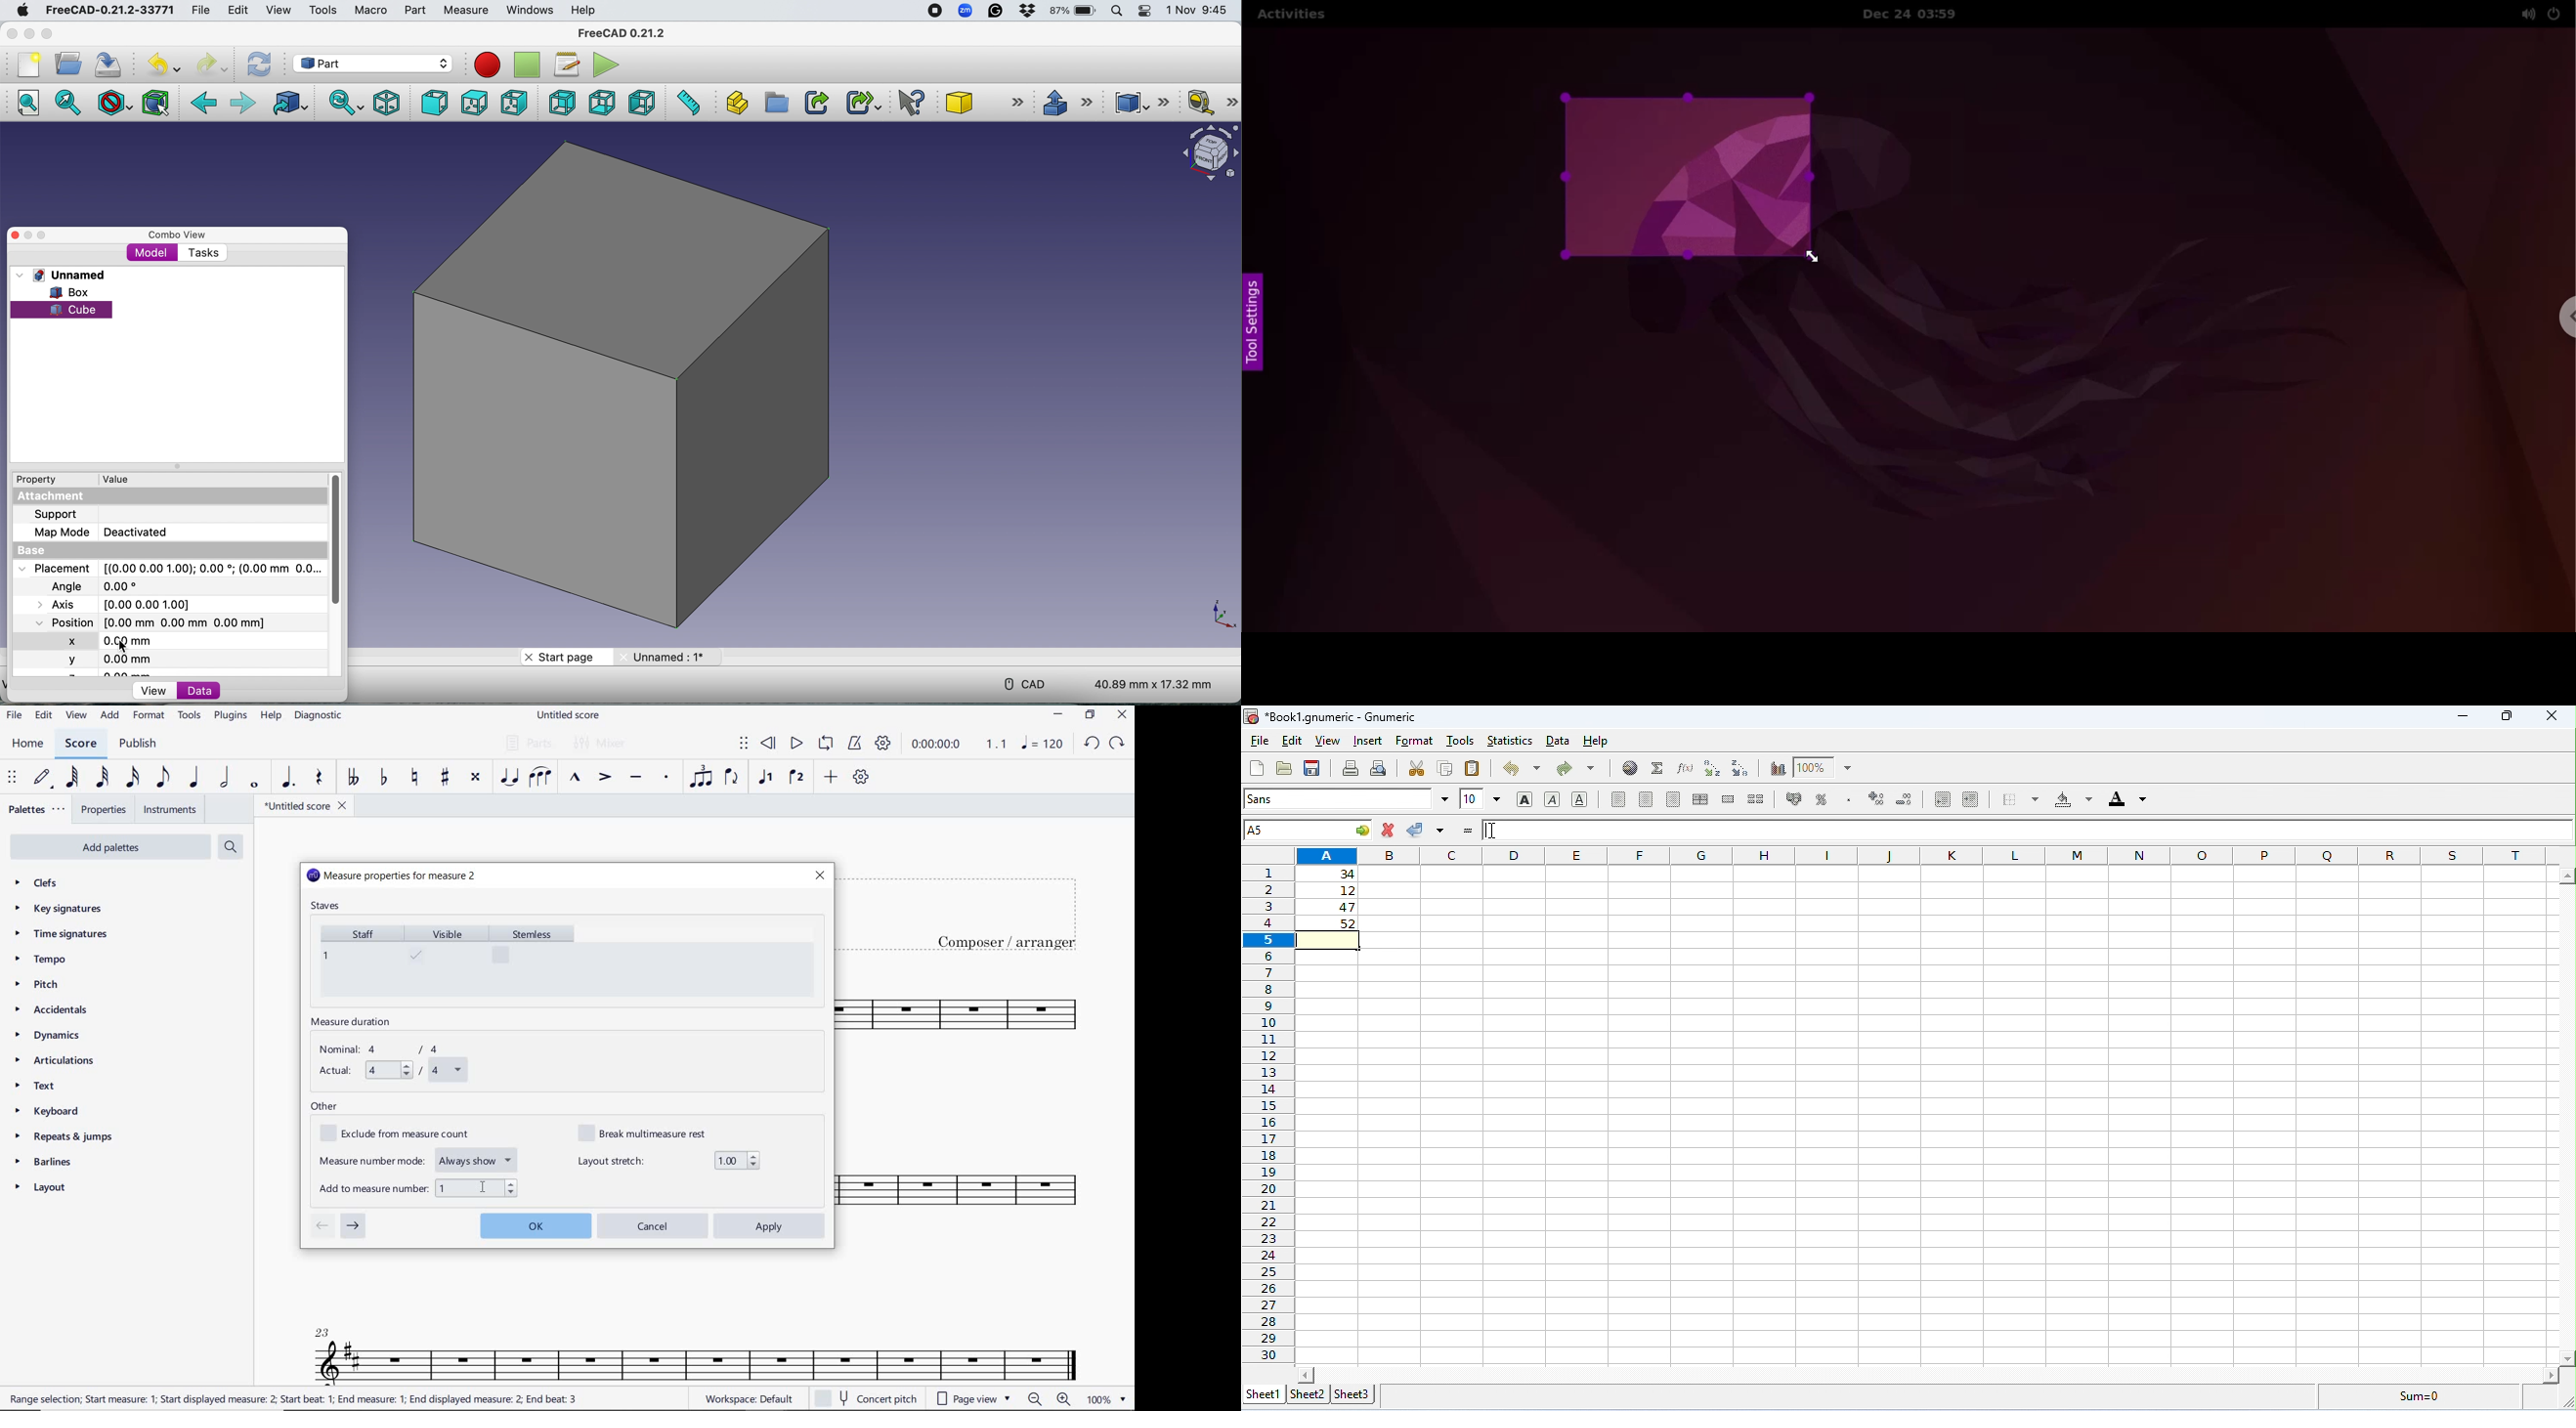  Describe the element at coordinates (210, 65) in the screenshot. I see `Redo` at that location.